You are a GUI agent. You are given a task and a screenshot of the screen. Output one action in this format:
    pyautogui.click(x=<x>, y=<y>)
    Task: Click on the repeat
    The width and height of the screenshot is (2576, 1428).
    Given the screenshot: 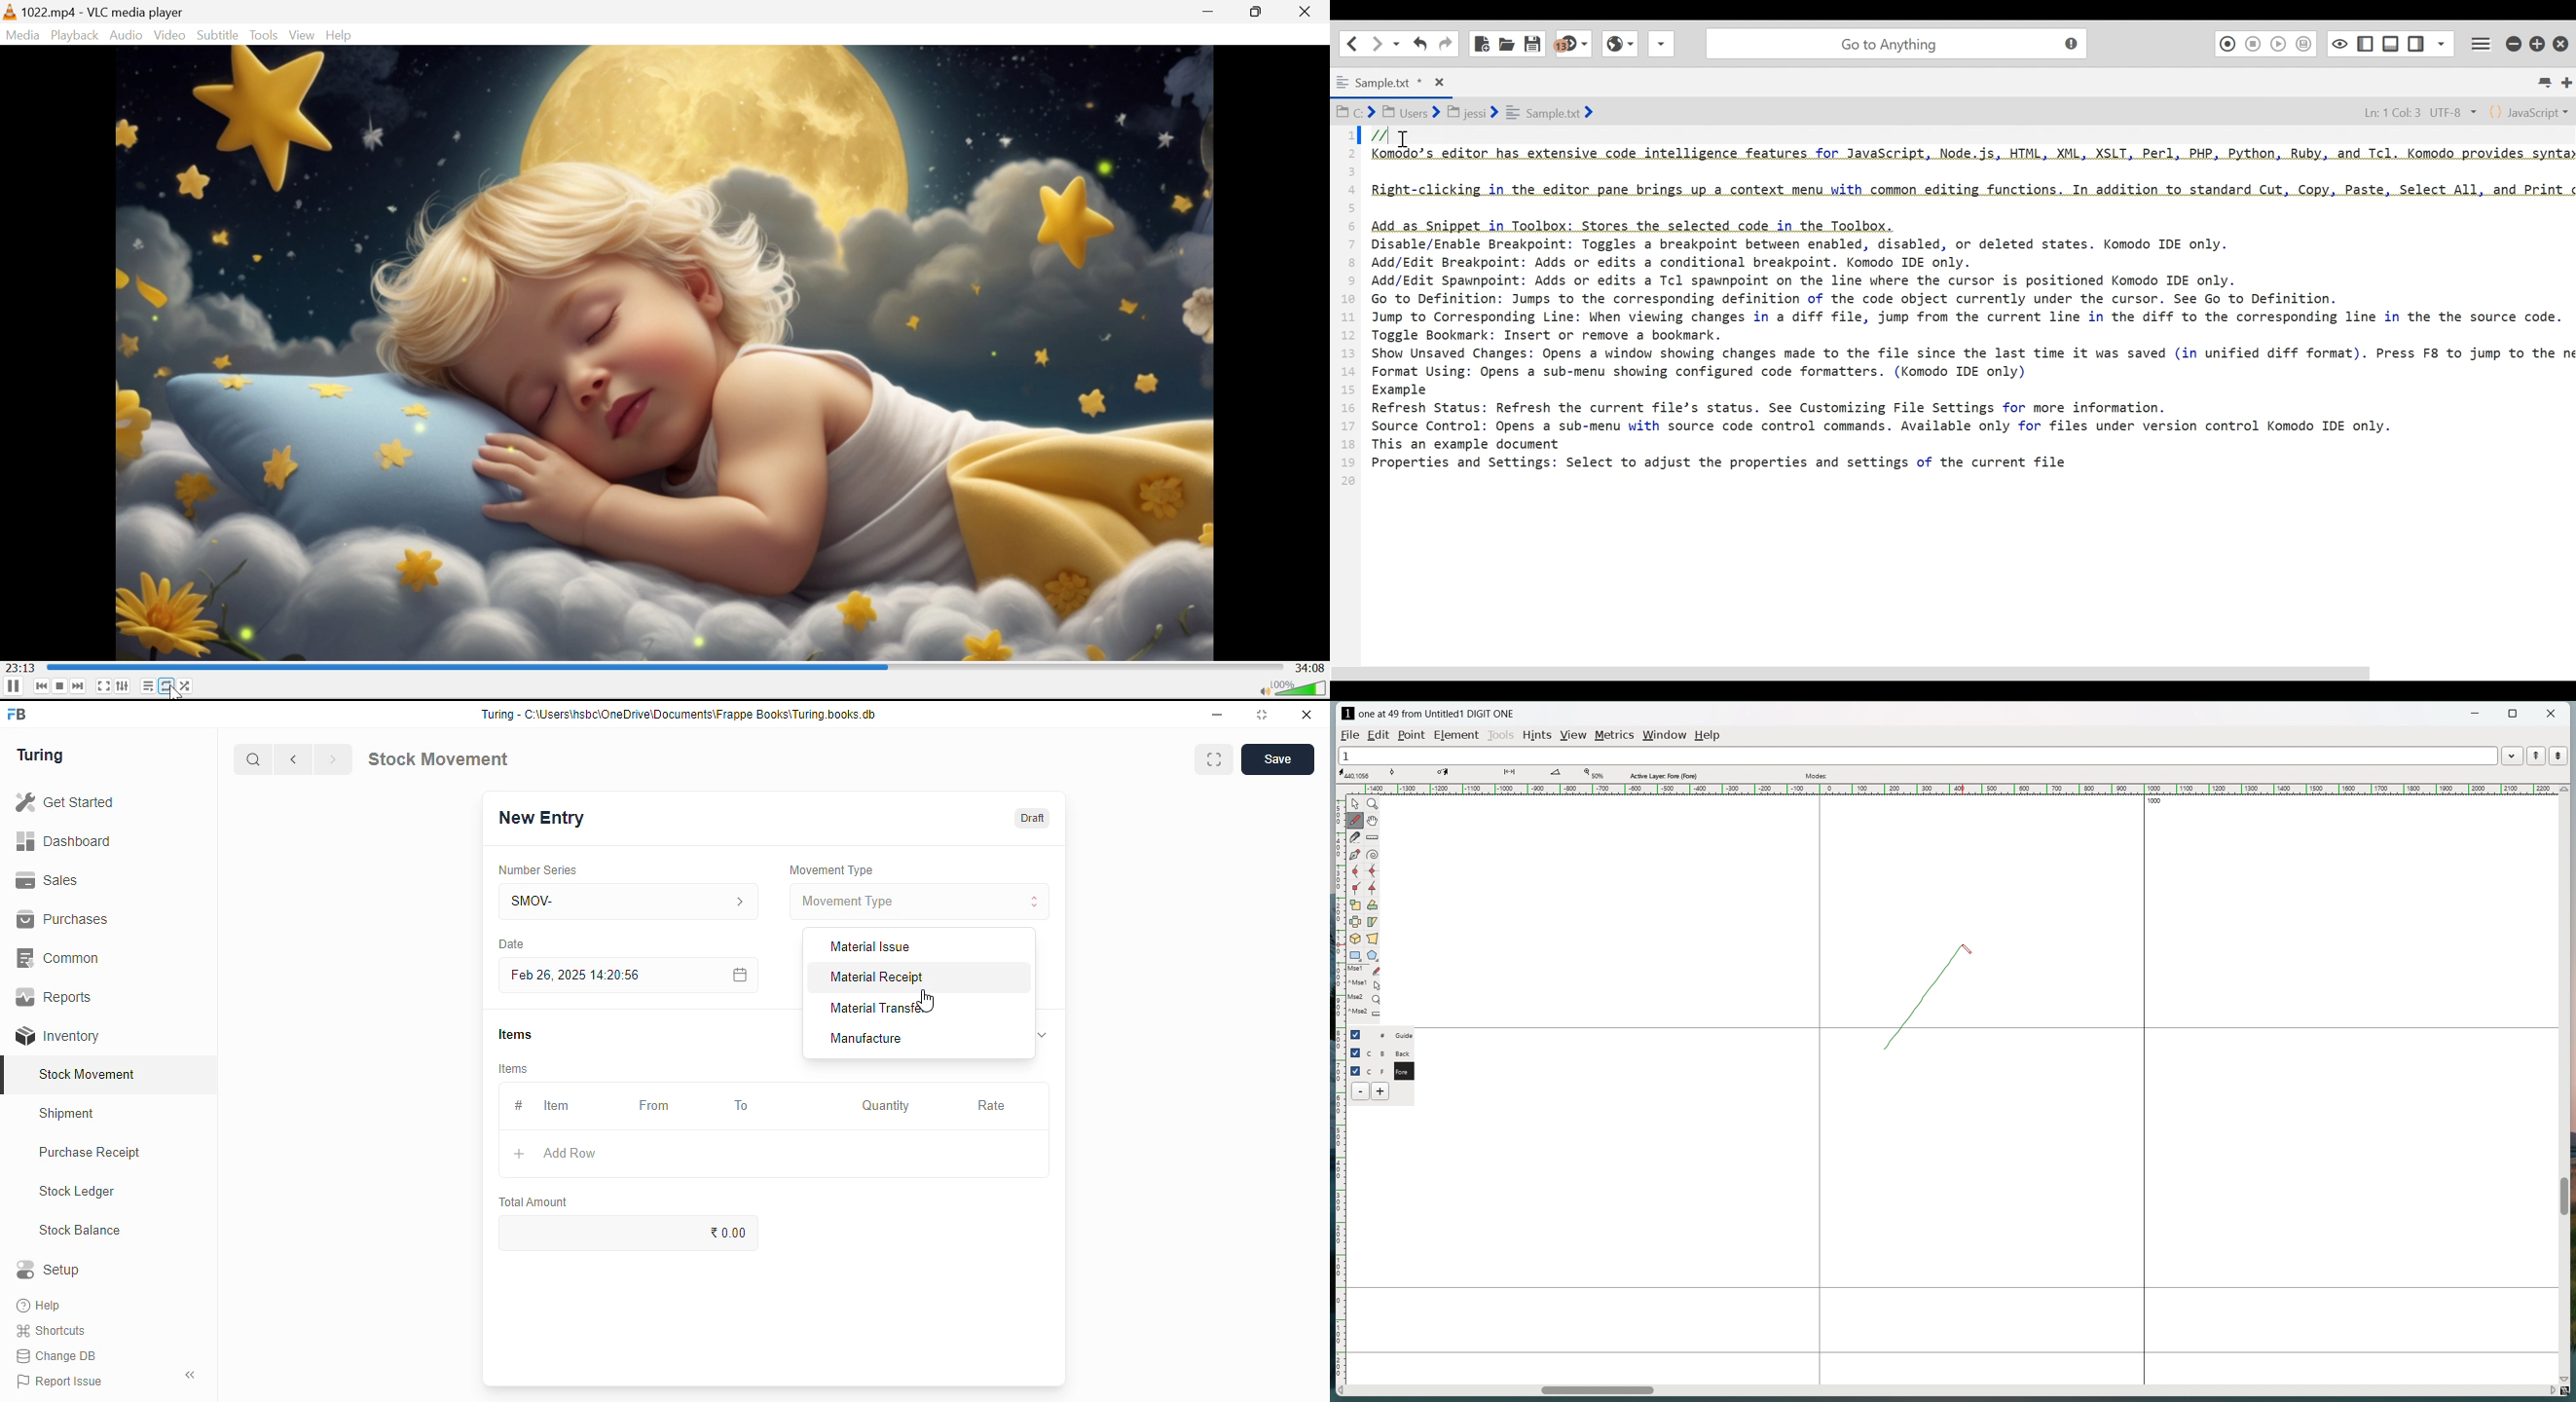 What is the action you would take?
    pyautogui.click(x=166, y=686)
    